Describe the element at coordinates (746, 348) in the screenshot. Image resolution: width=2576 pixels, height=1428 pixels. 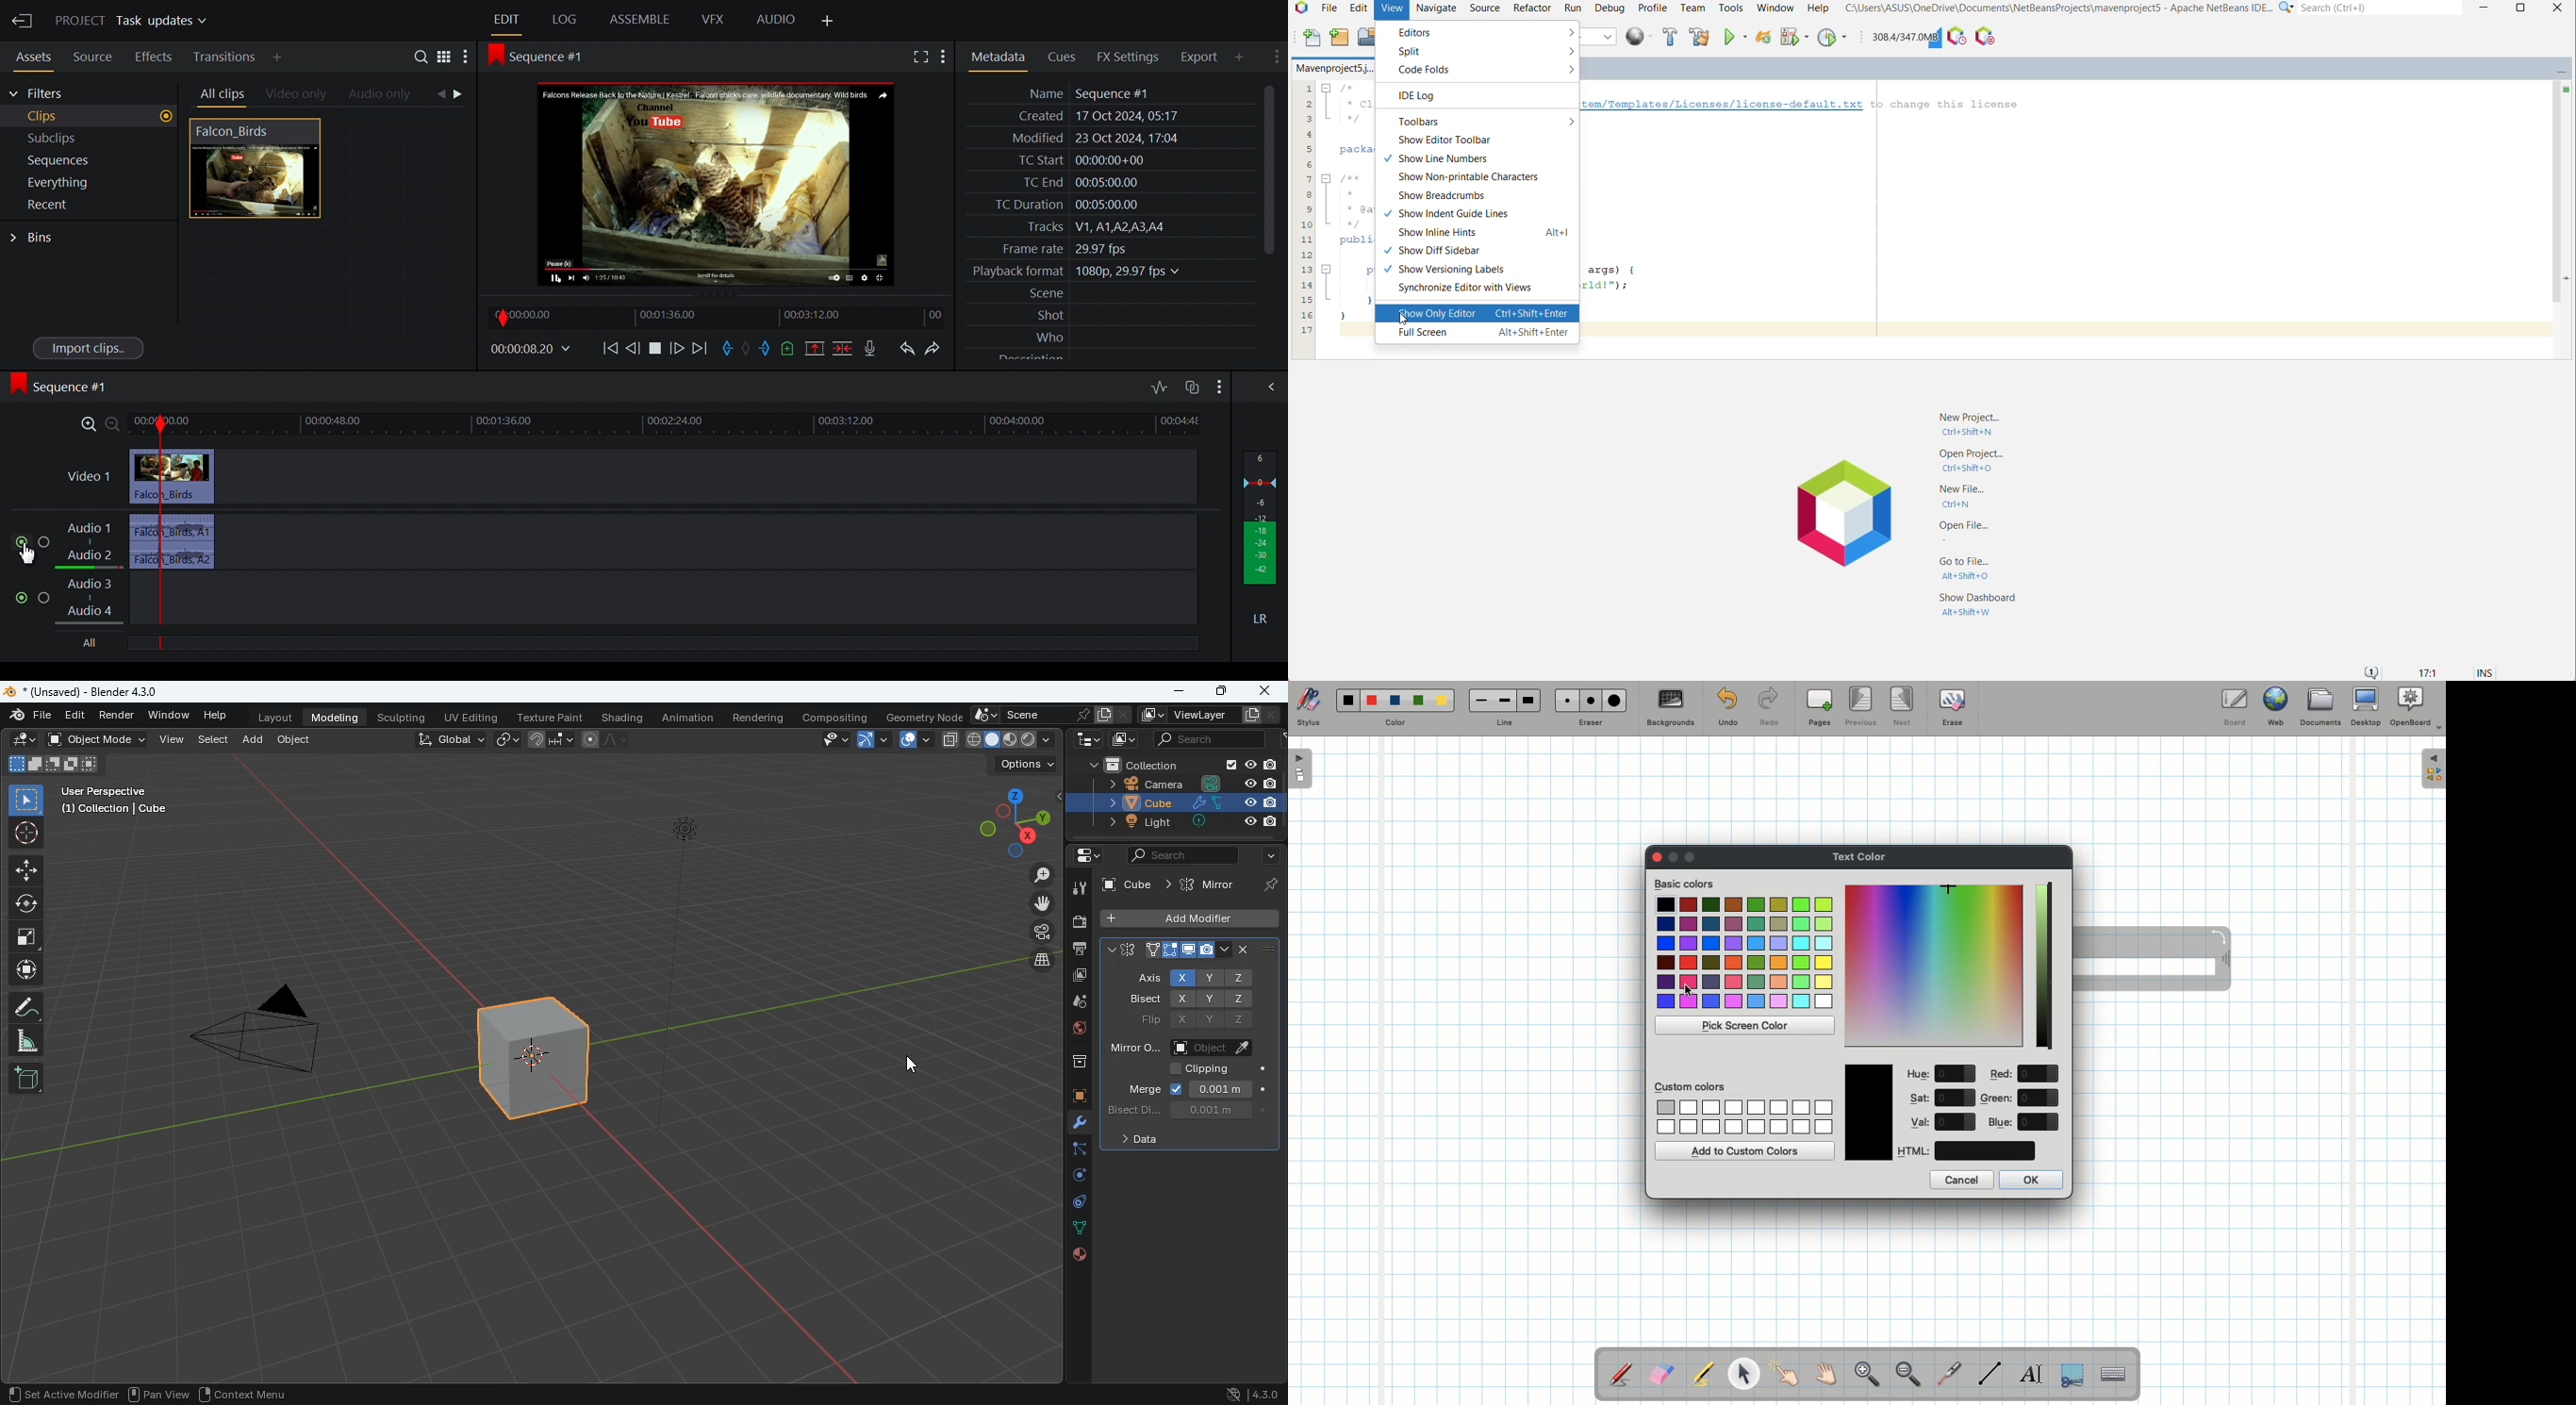
I see `Clear marks` at that location.